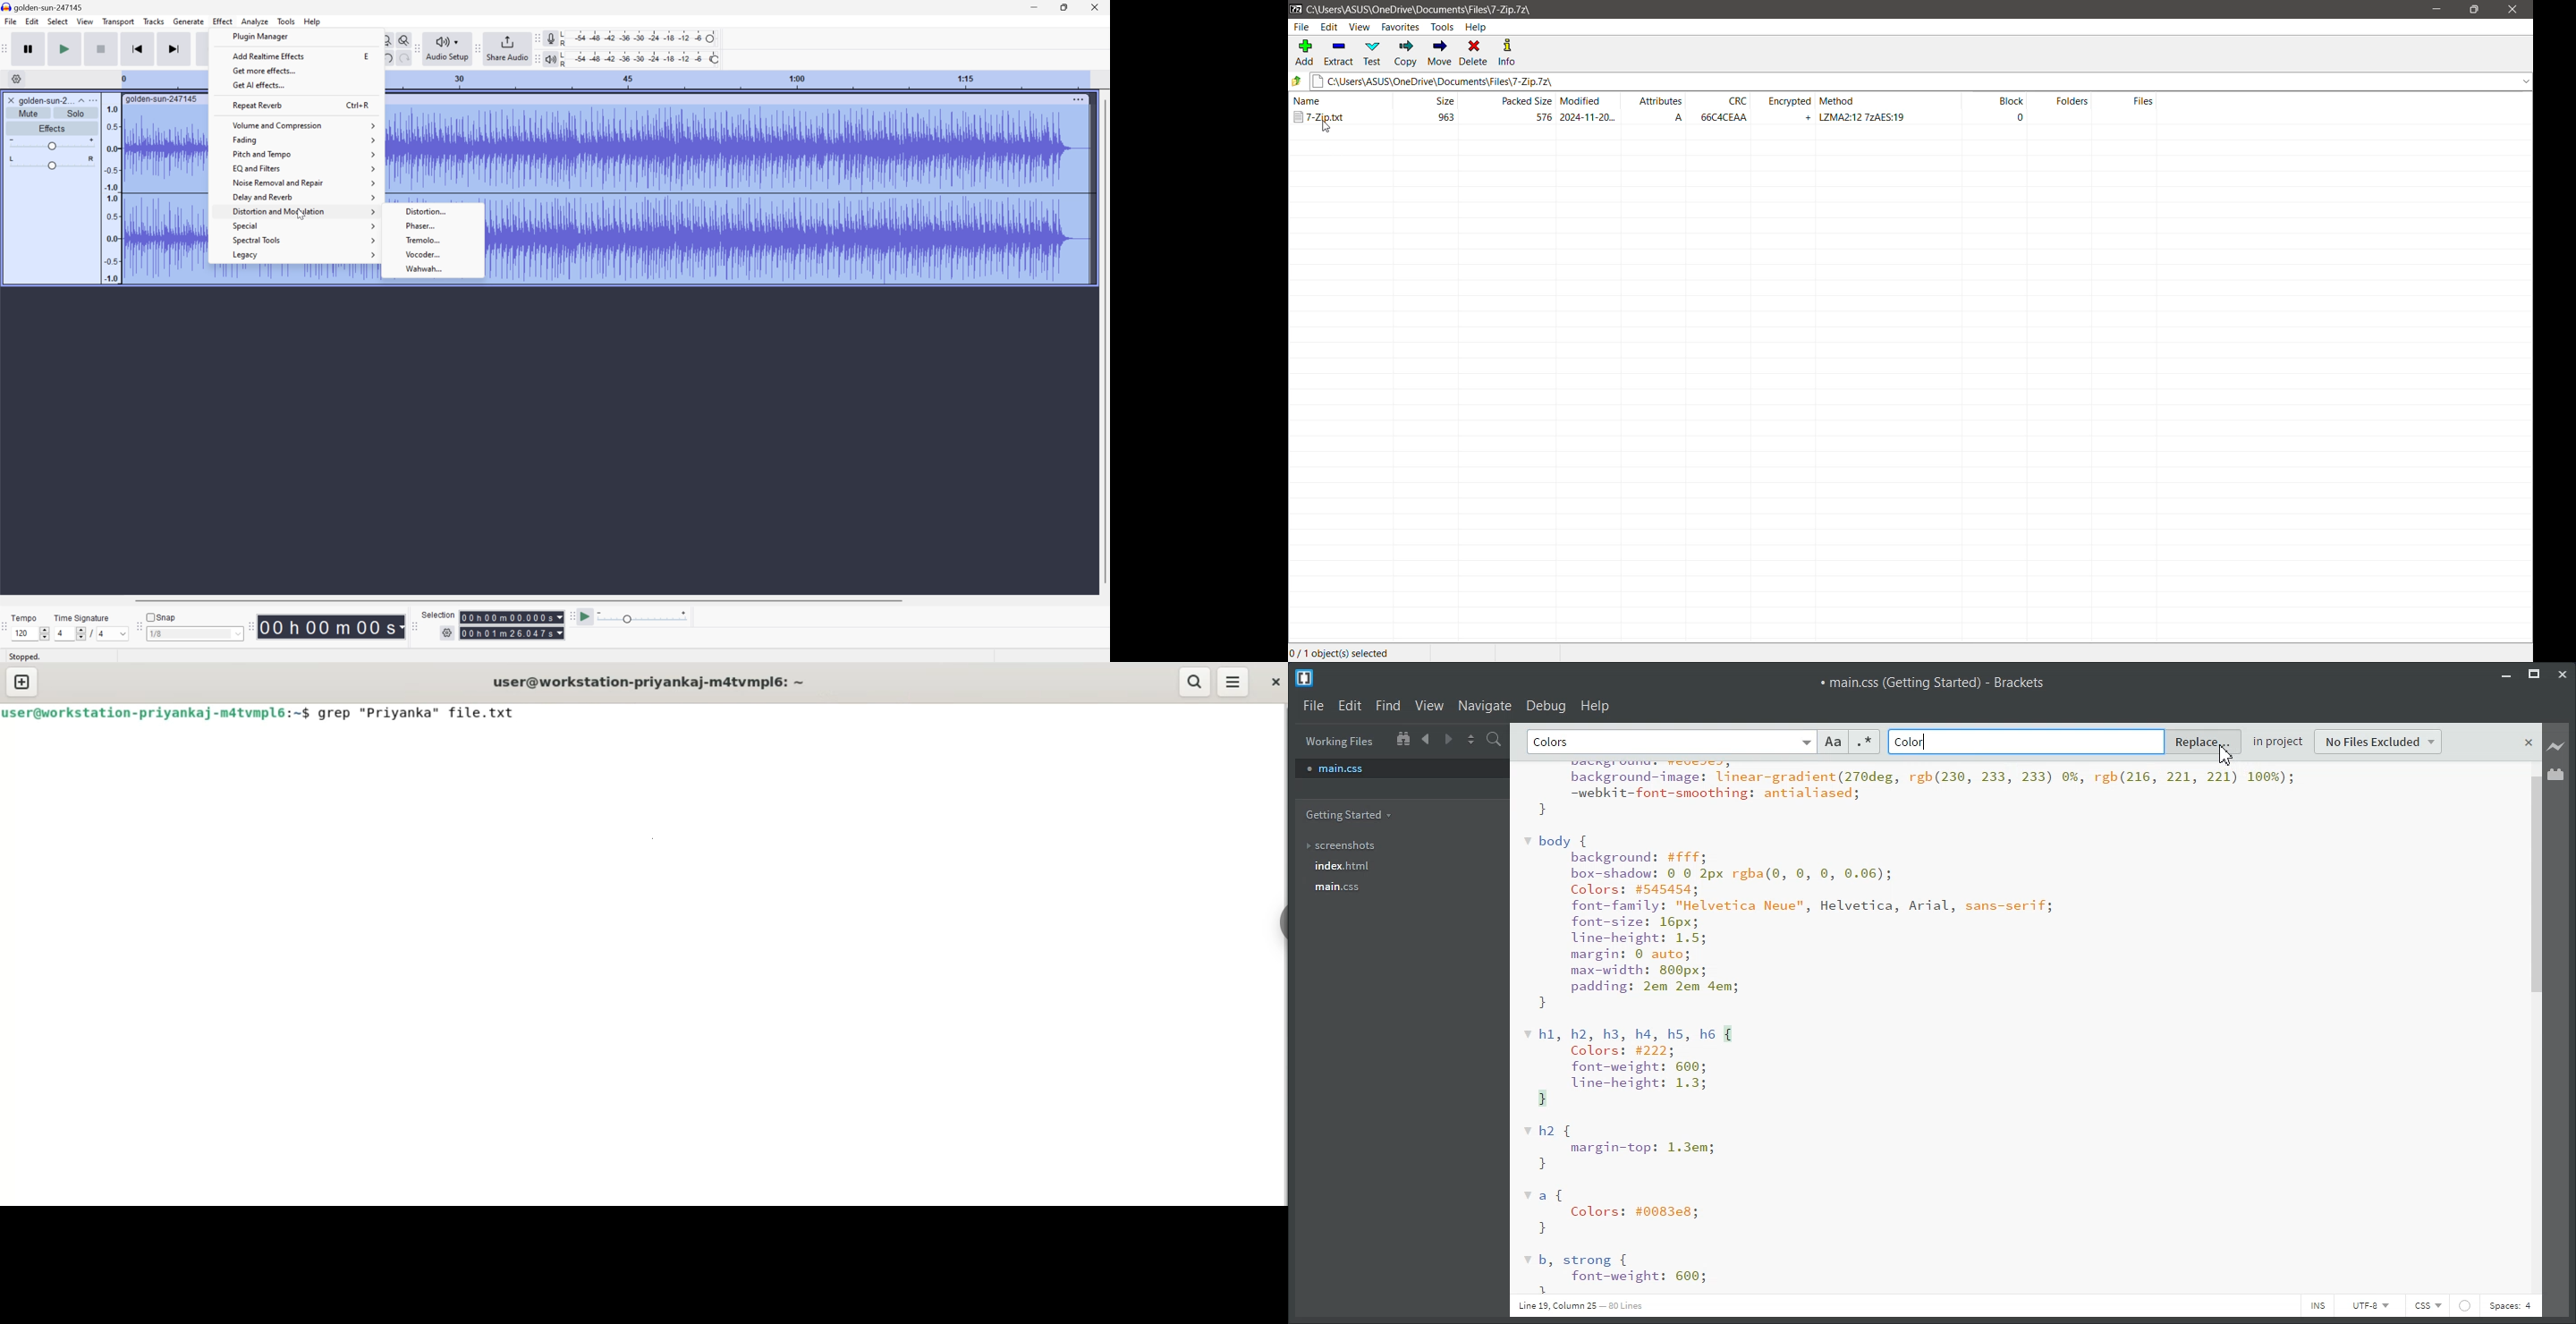 The height and width of the screenshot is (1344, 2576). Describe the element at coordinates (524, 599) in the screenshot. I see `Scroll bar` at that location.